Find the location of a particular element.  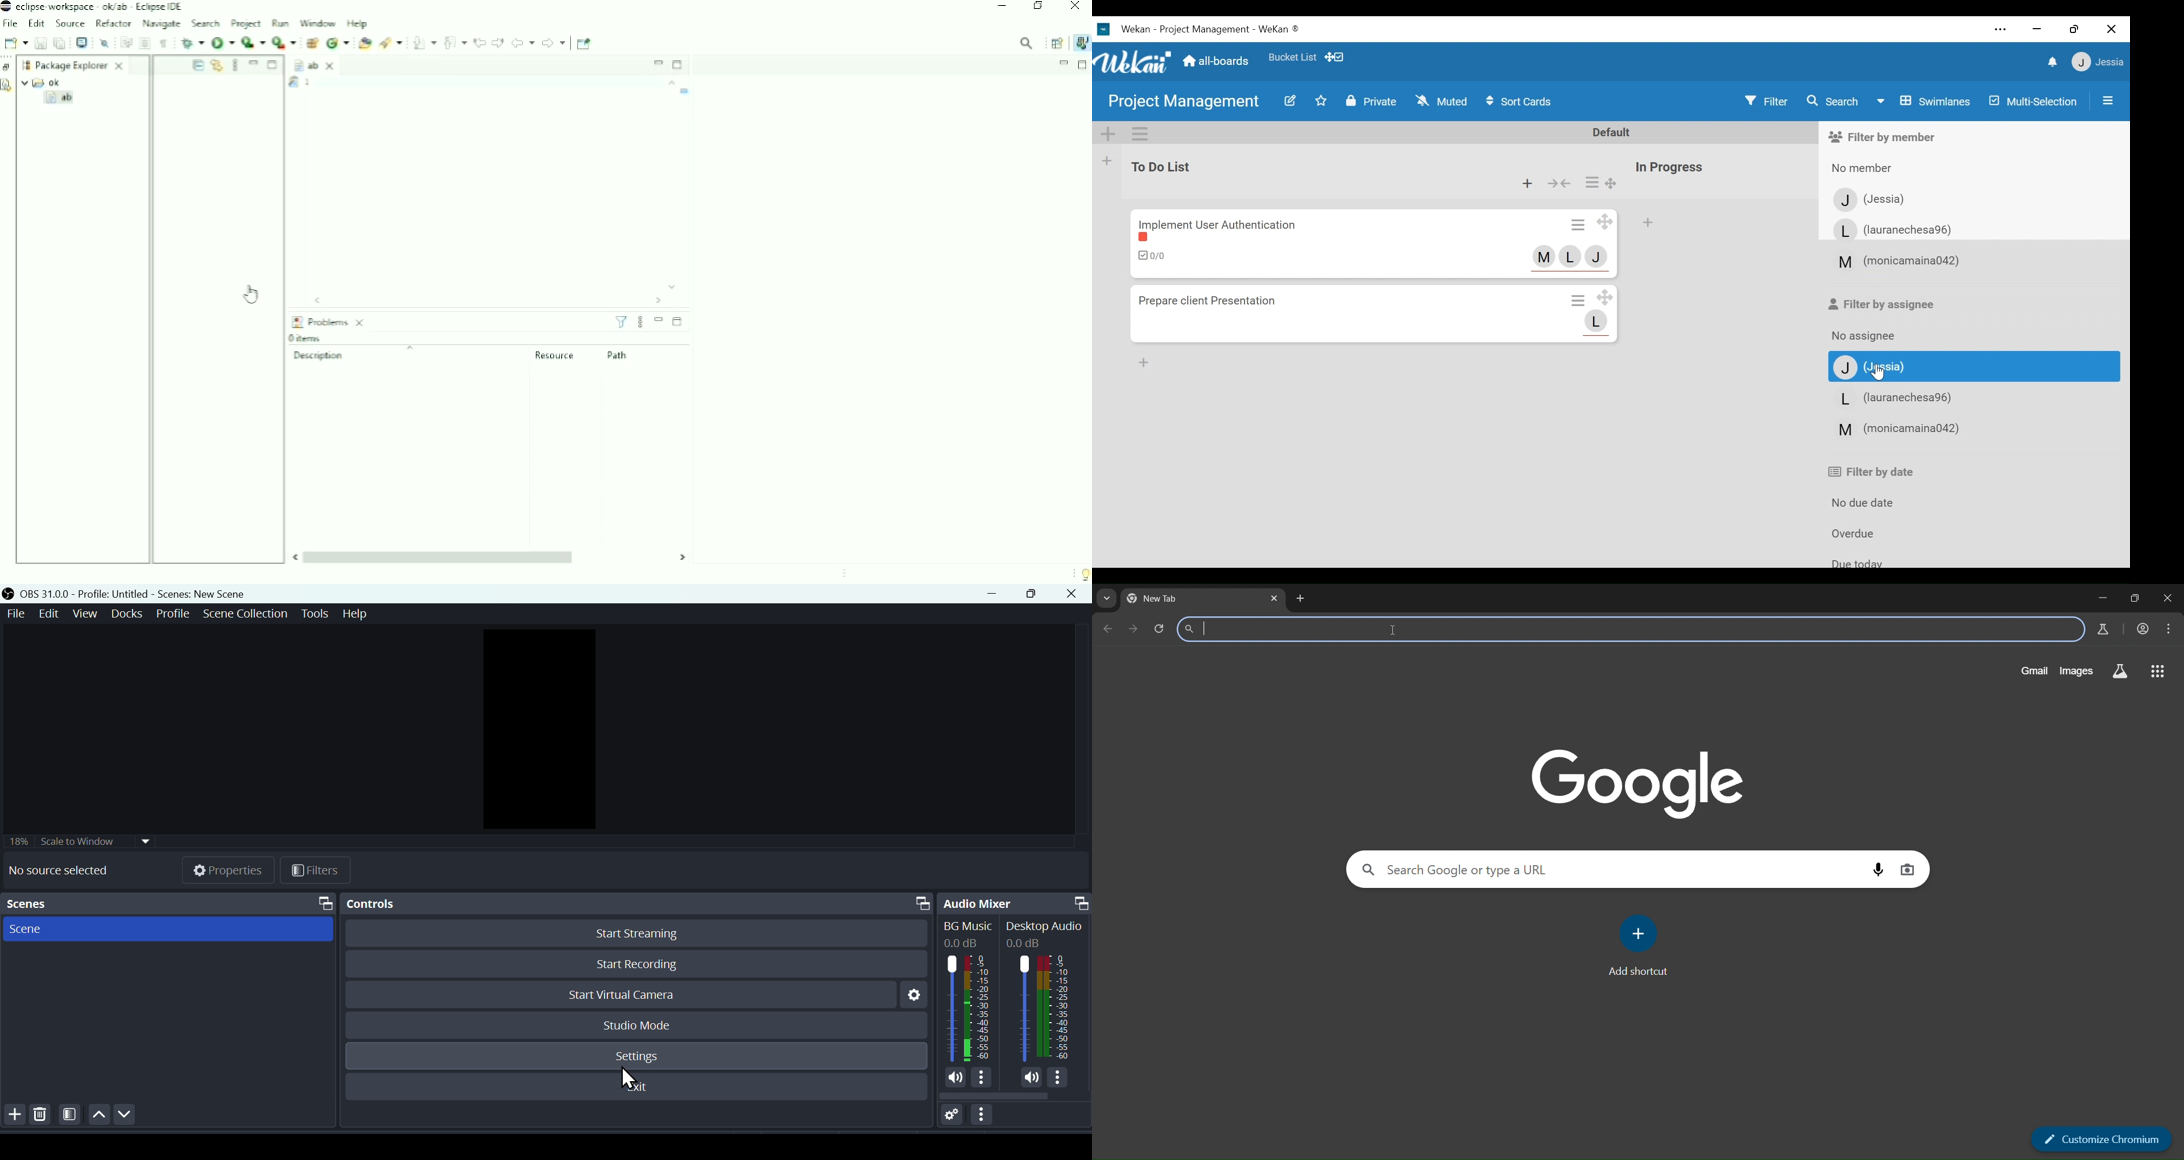

Minimize is located at coordinates (254, 63).